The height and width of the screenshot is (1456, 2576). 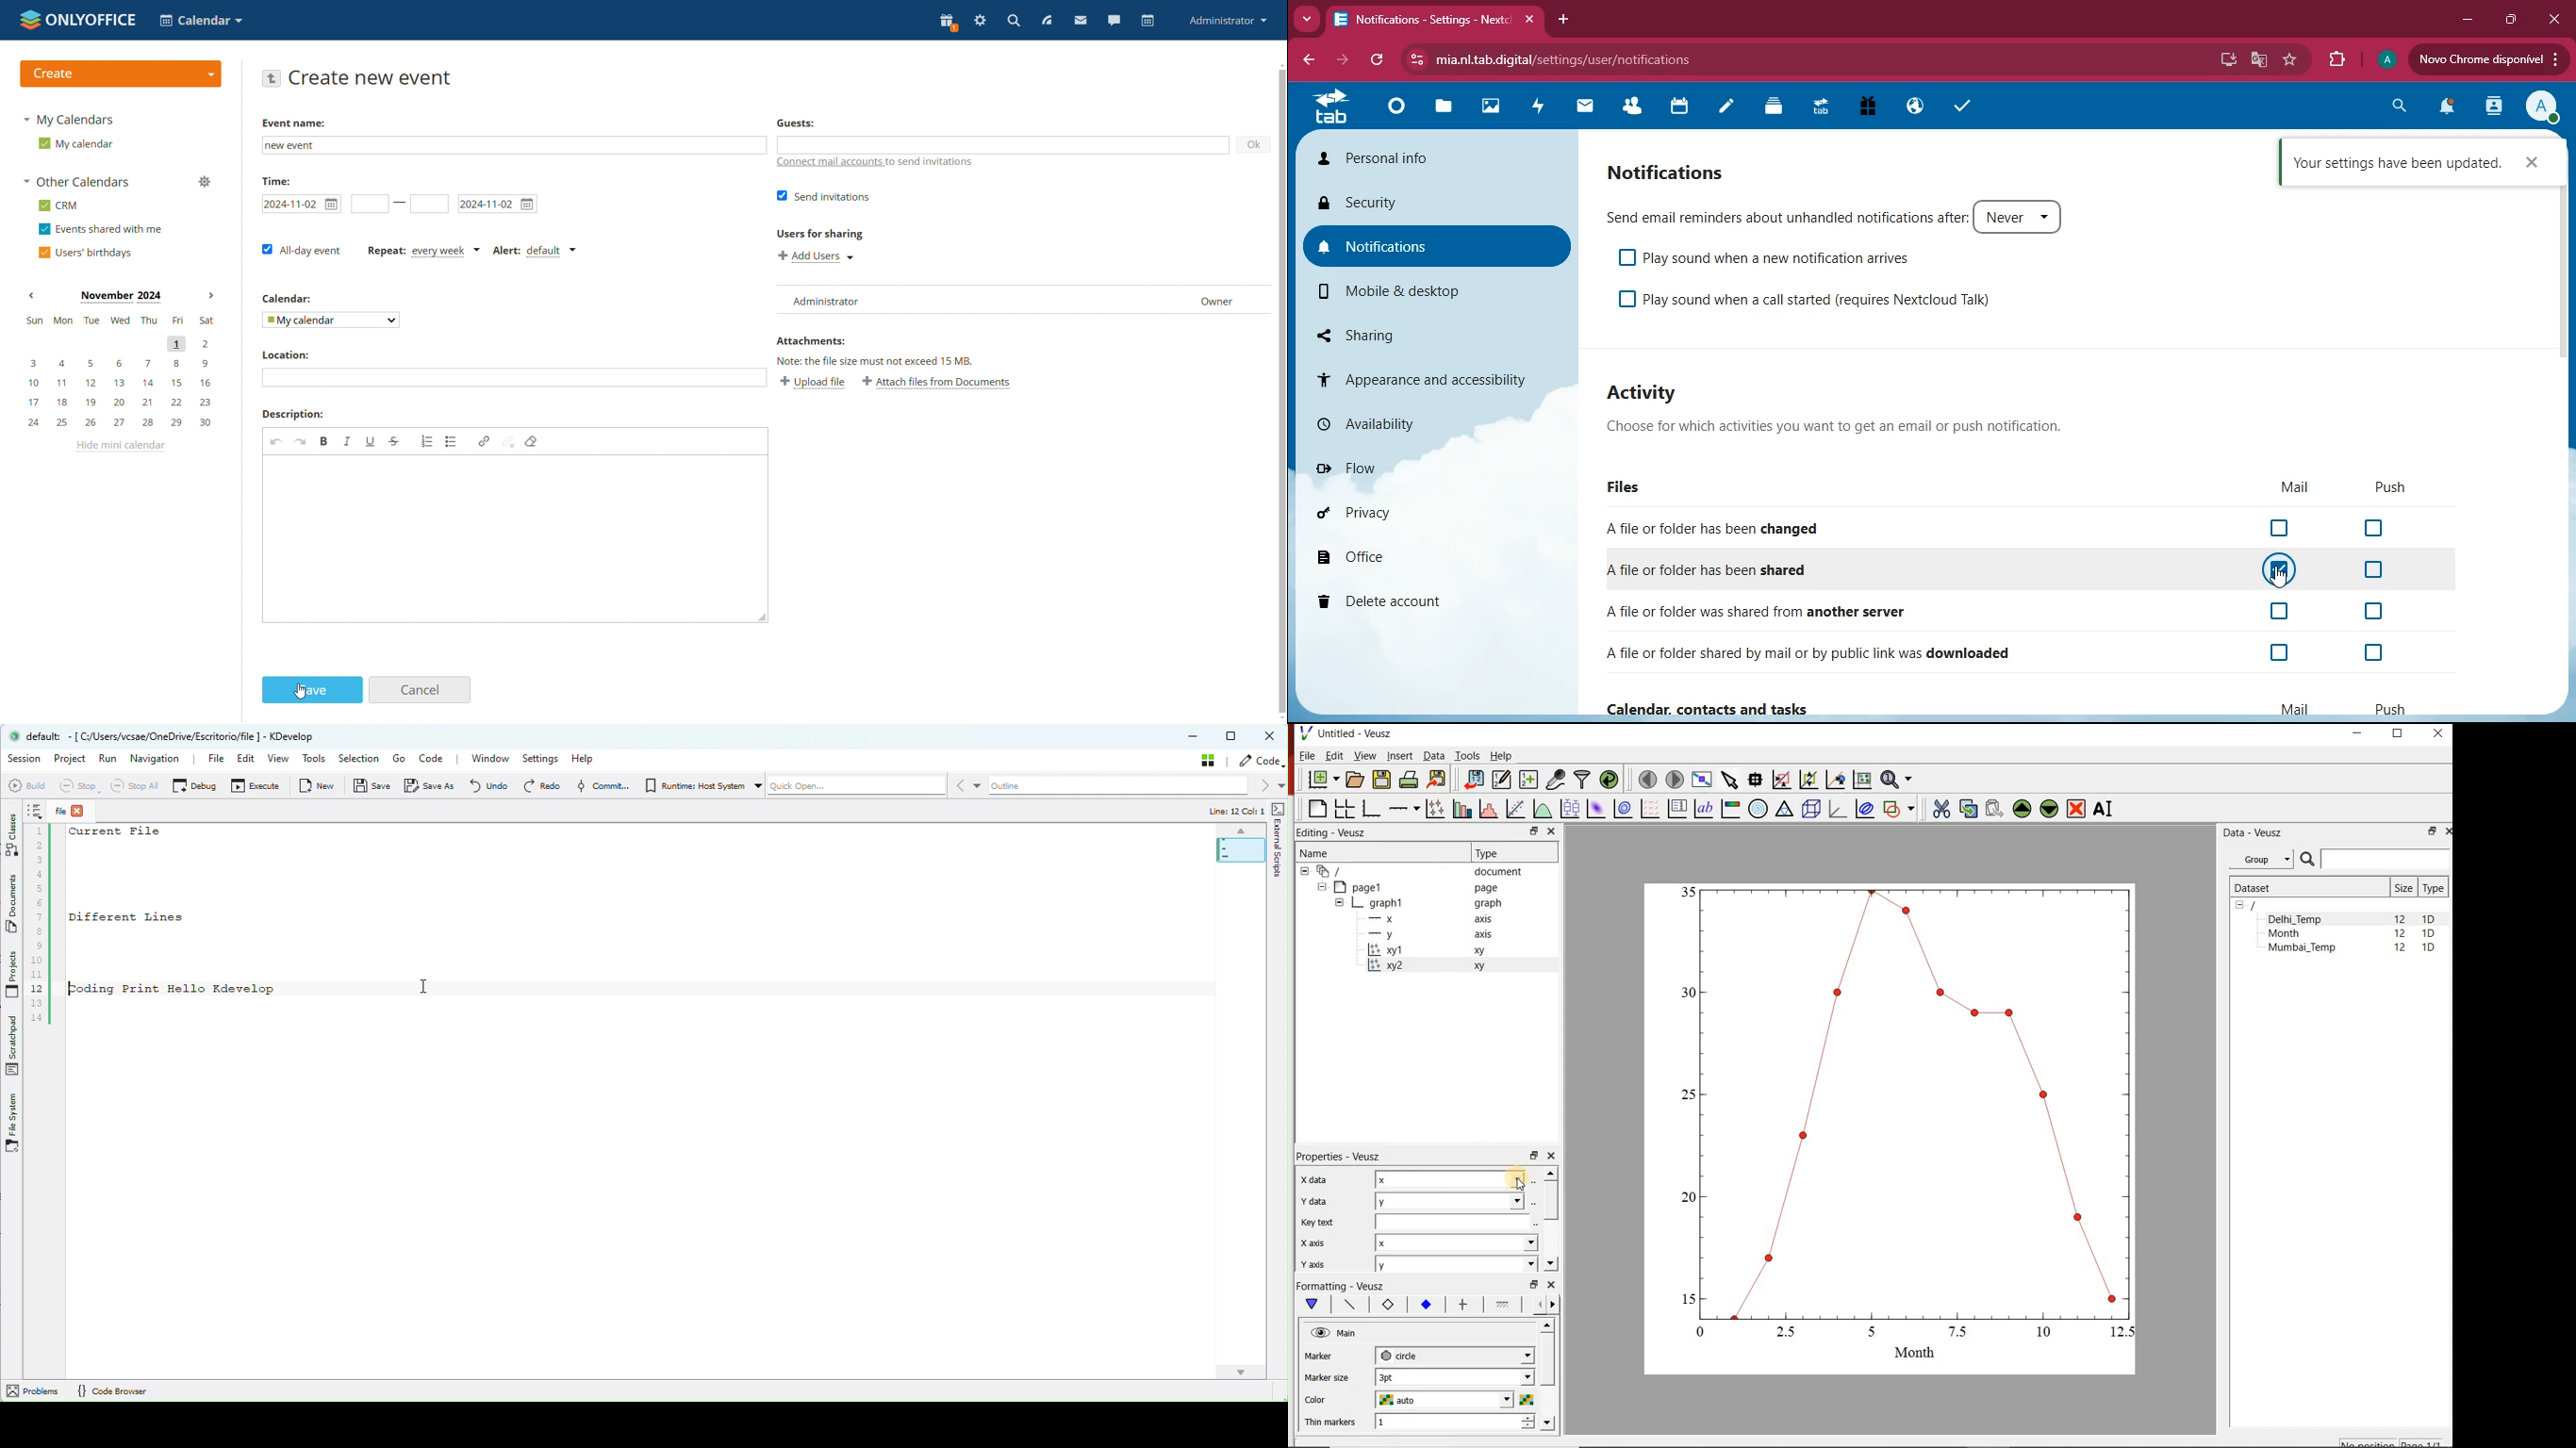 I want to click on desktop, so click(x=2223, y=61).